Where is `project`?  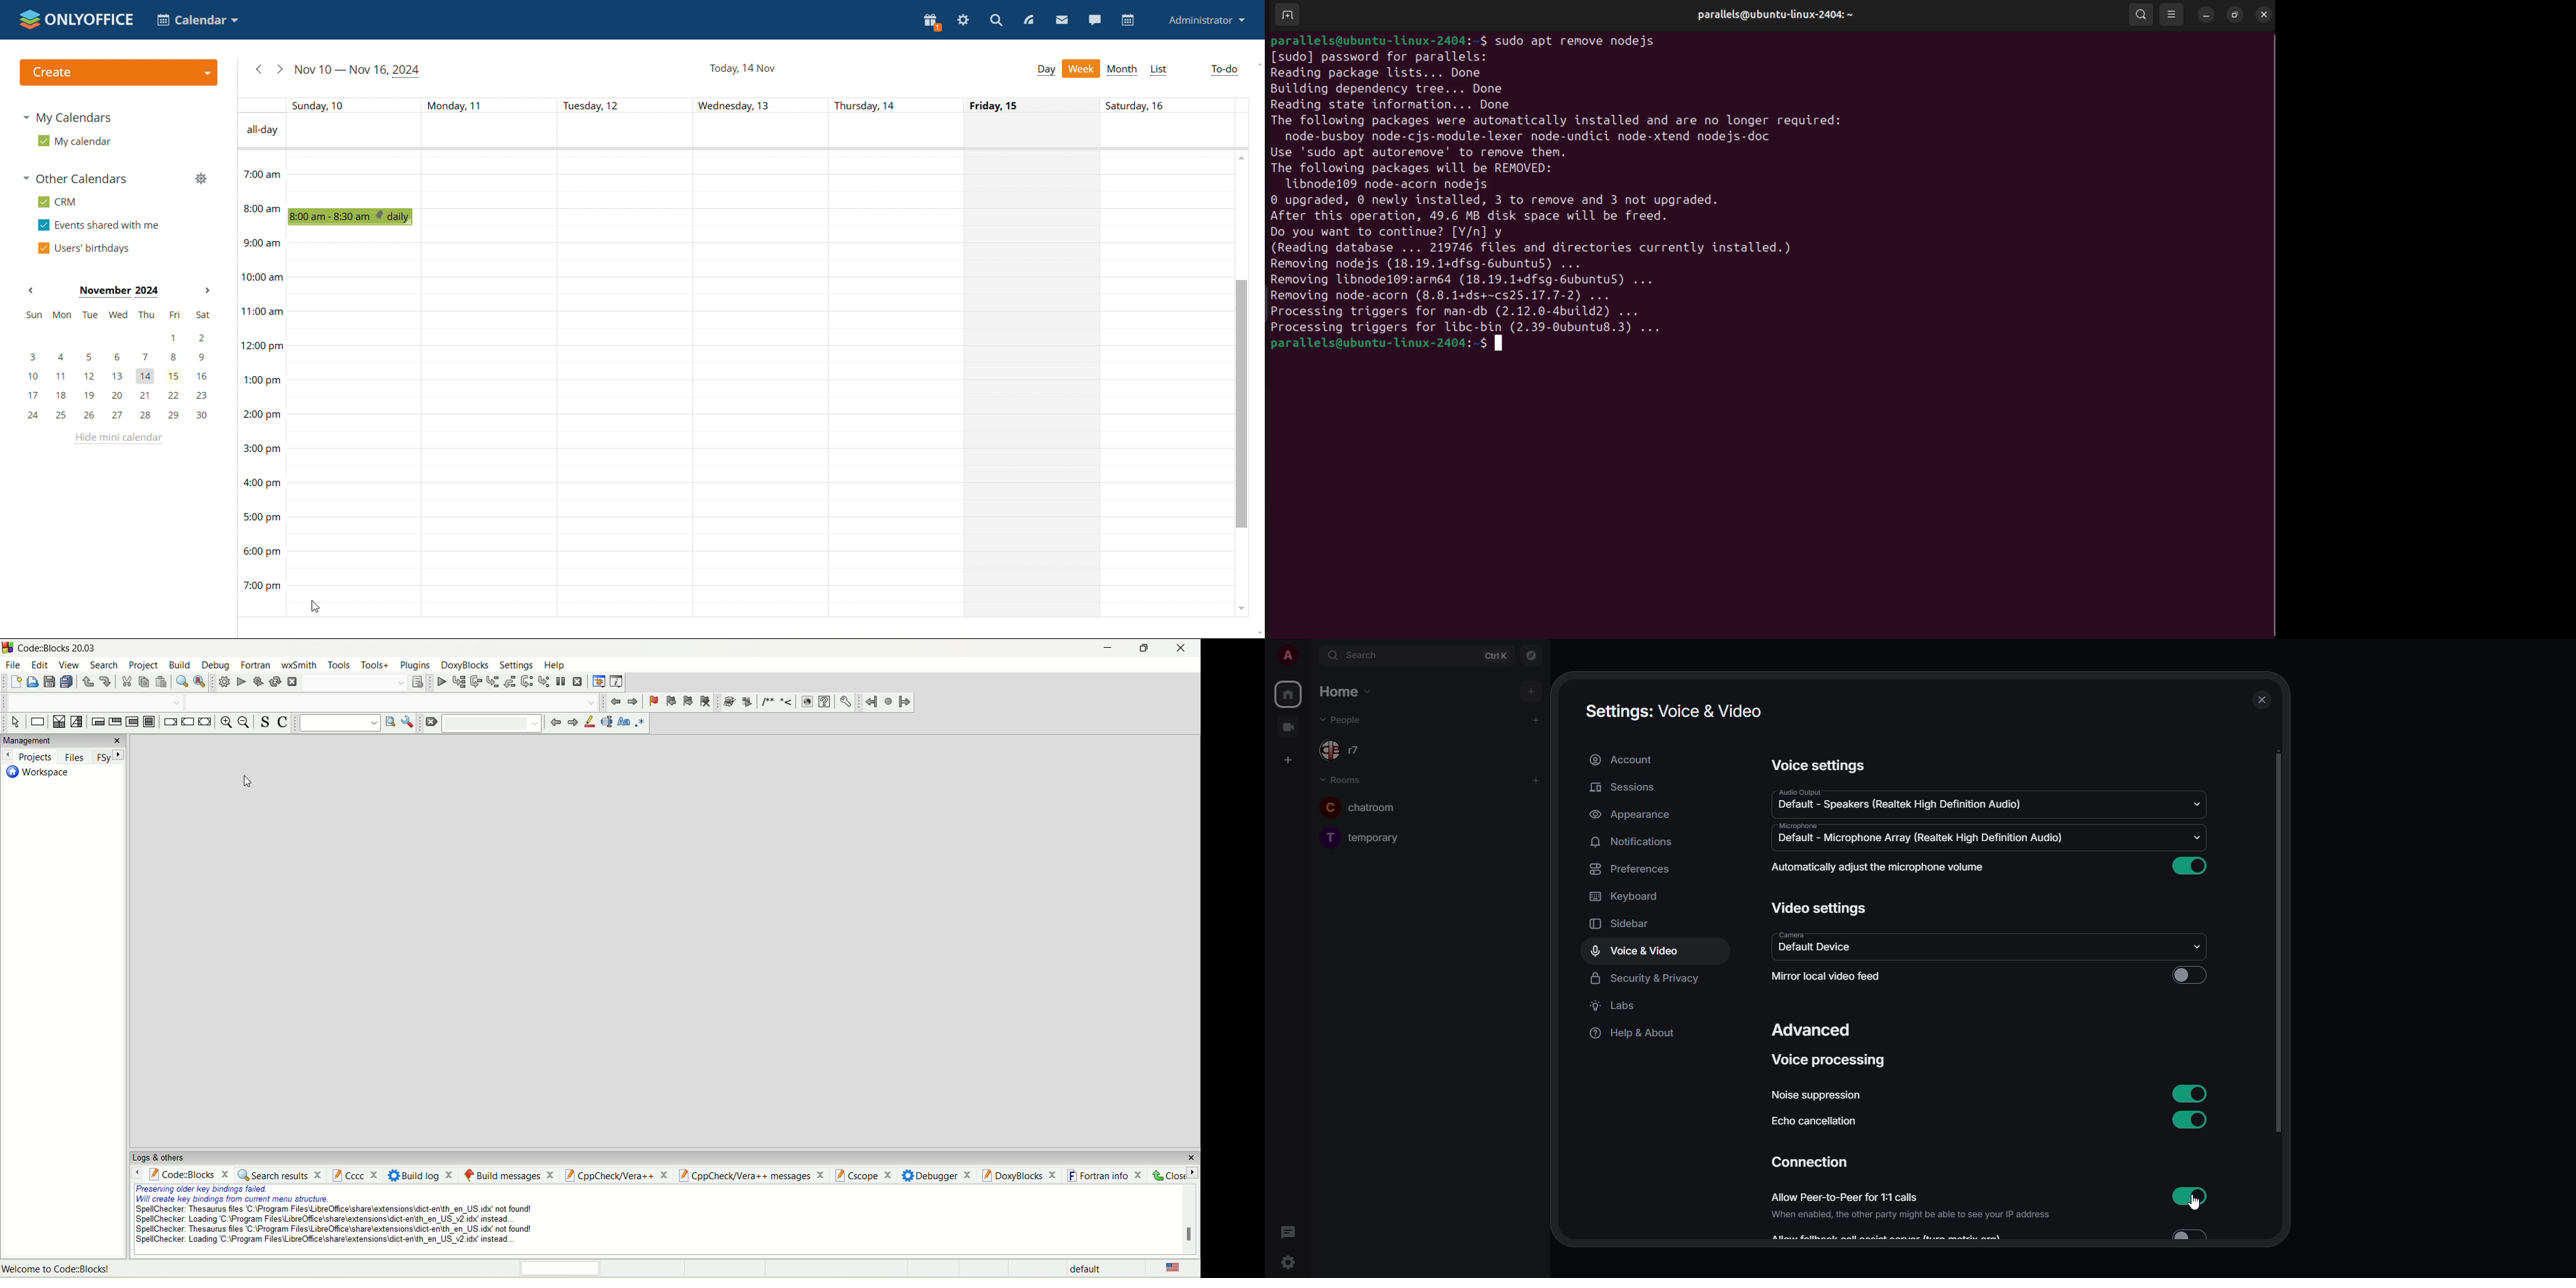
project is located at coordinates (143, 664).